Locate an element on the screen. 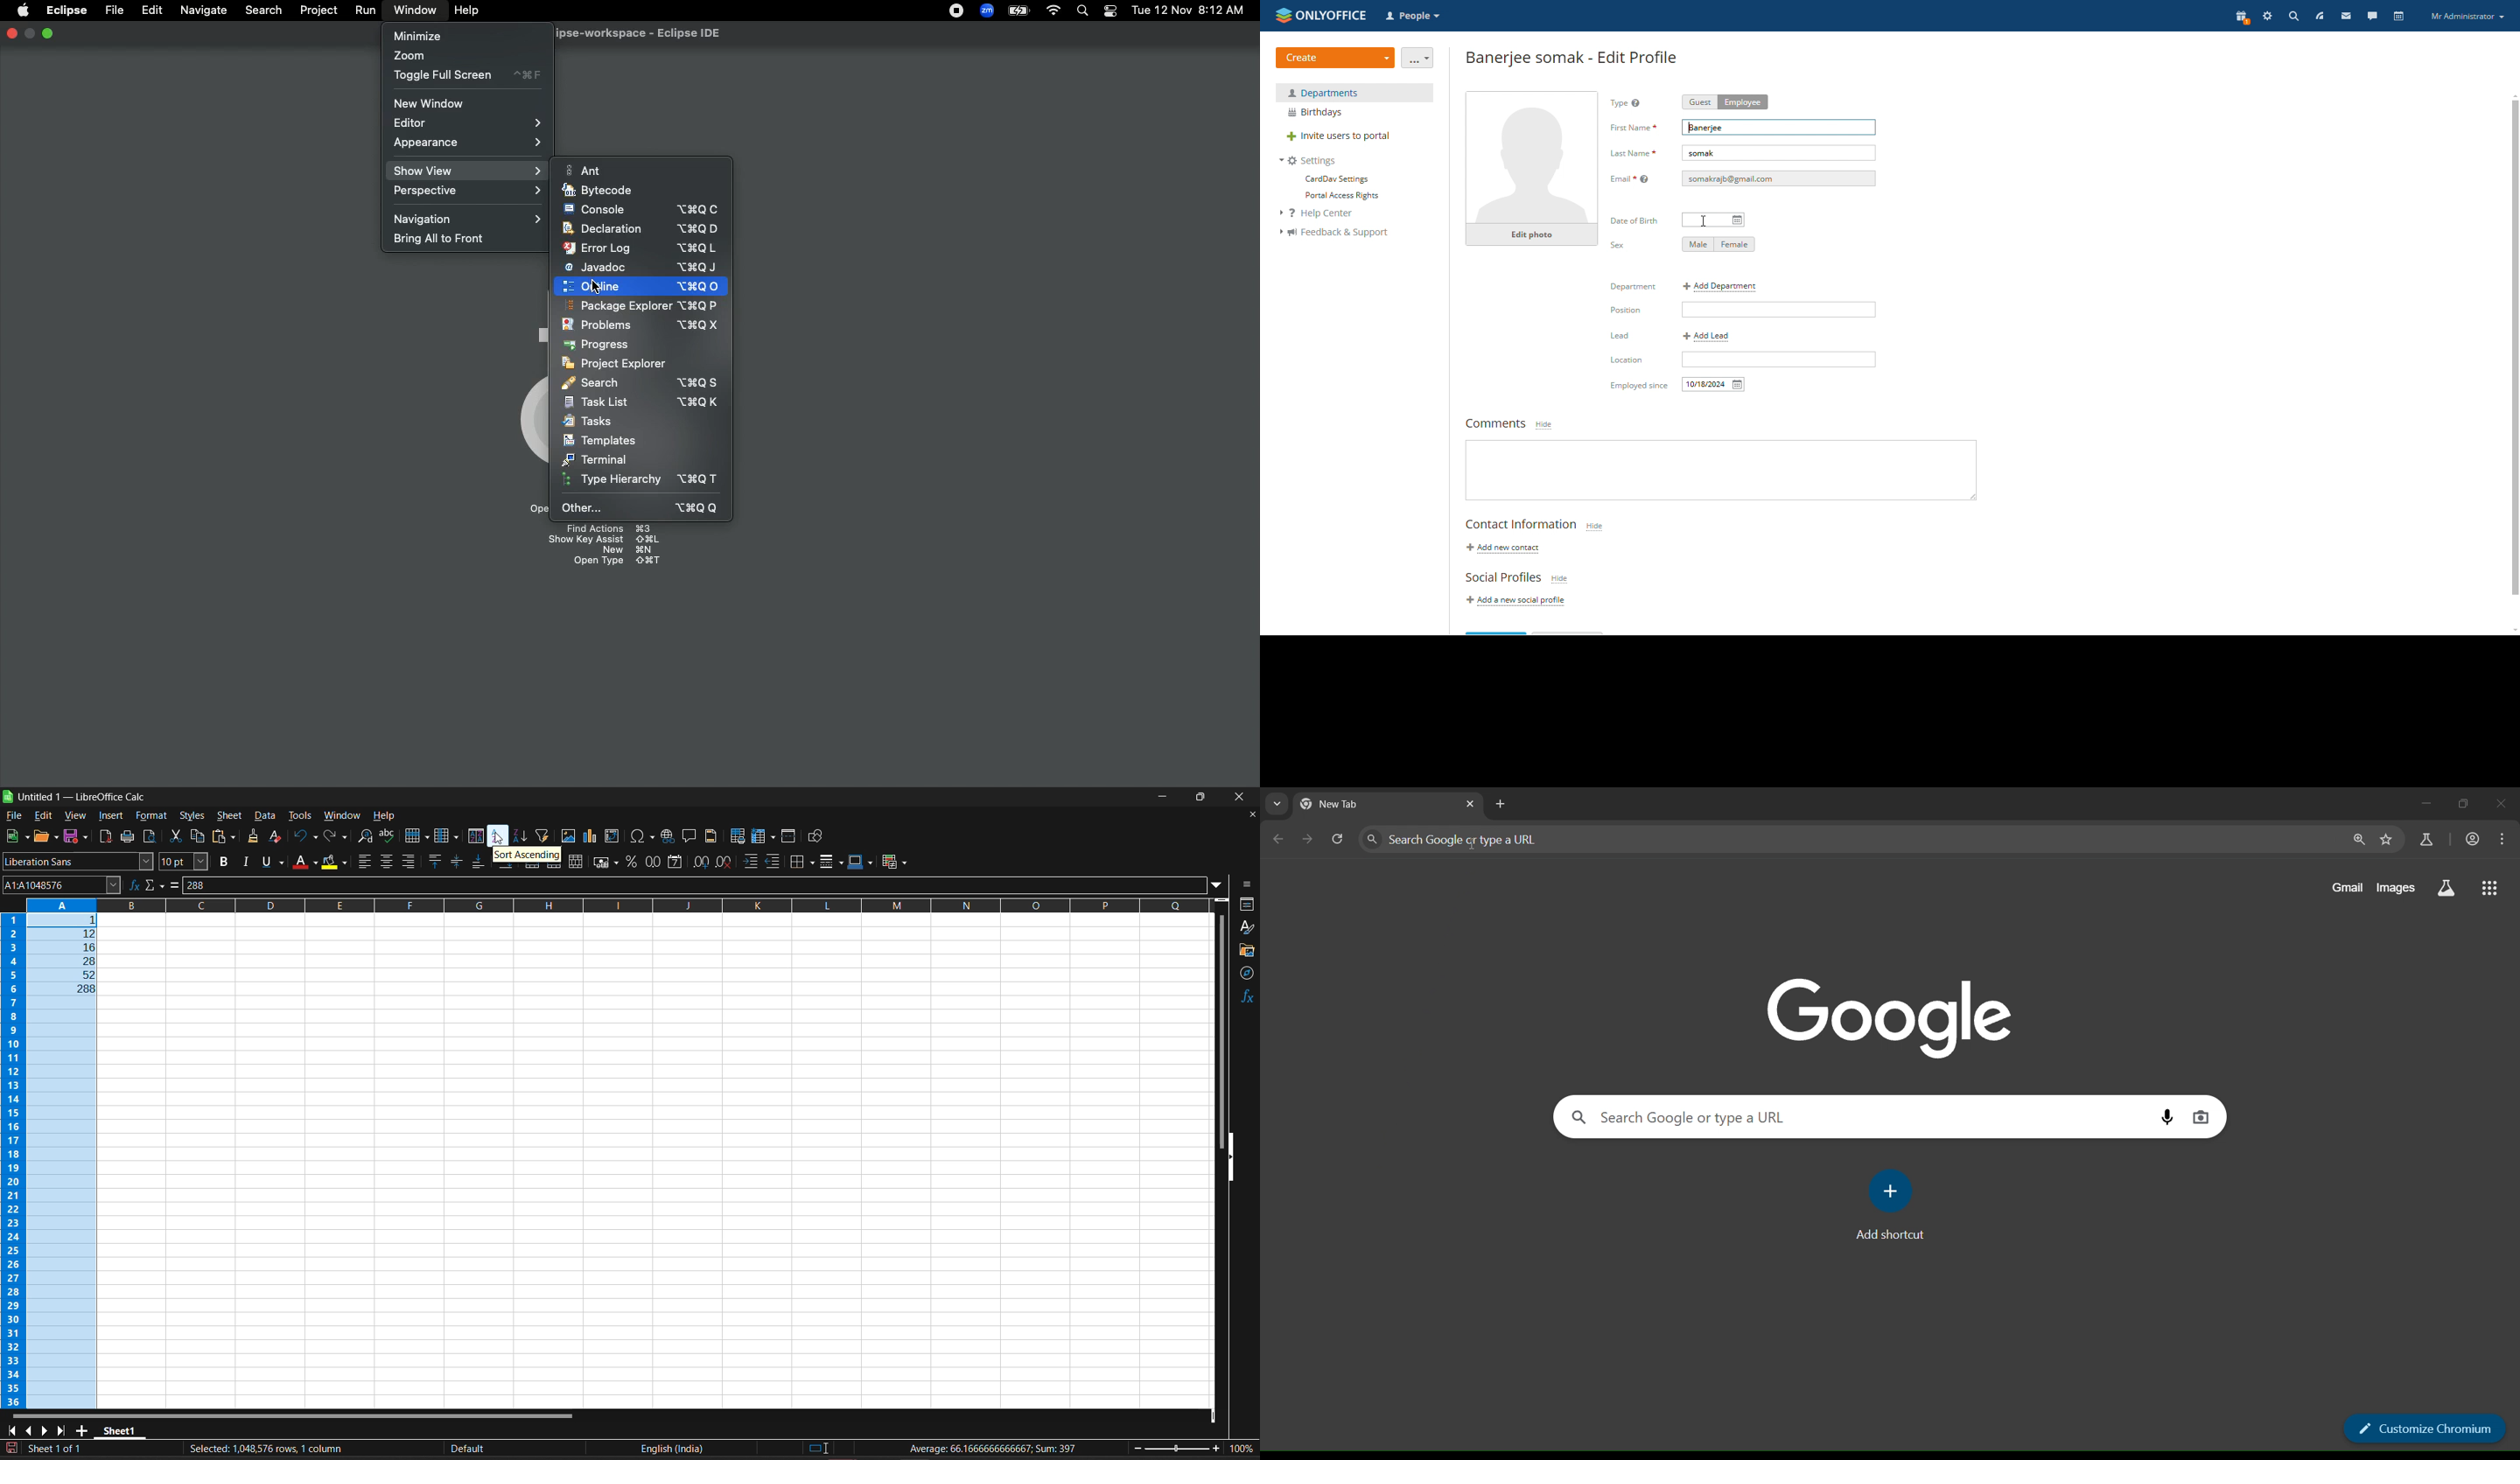  email is located at coordinates (1778, 178).